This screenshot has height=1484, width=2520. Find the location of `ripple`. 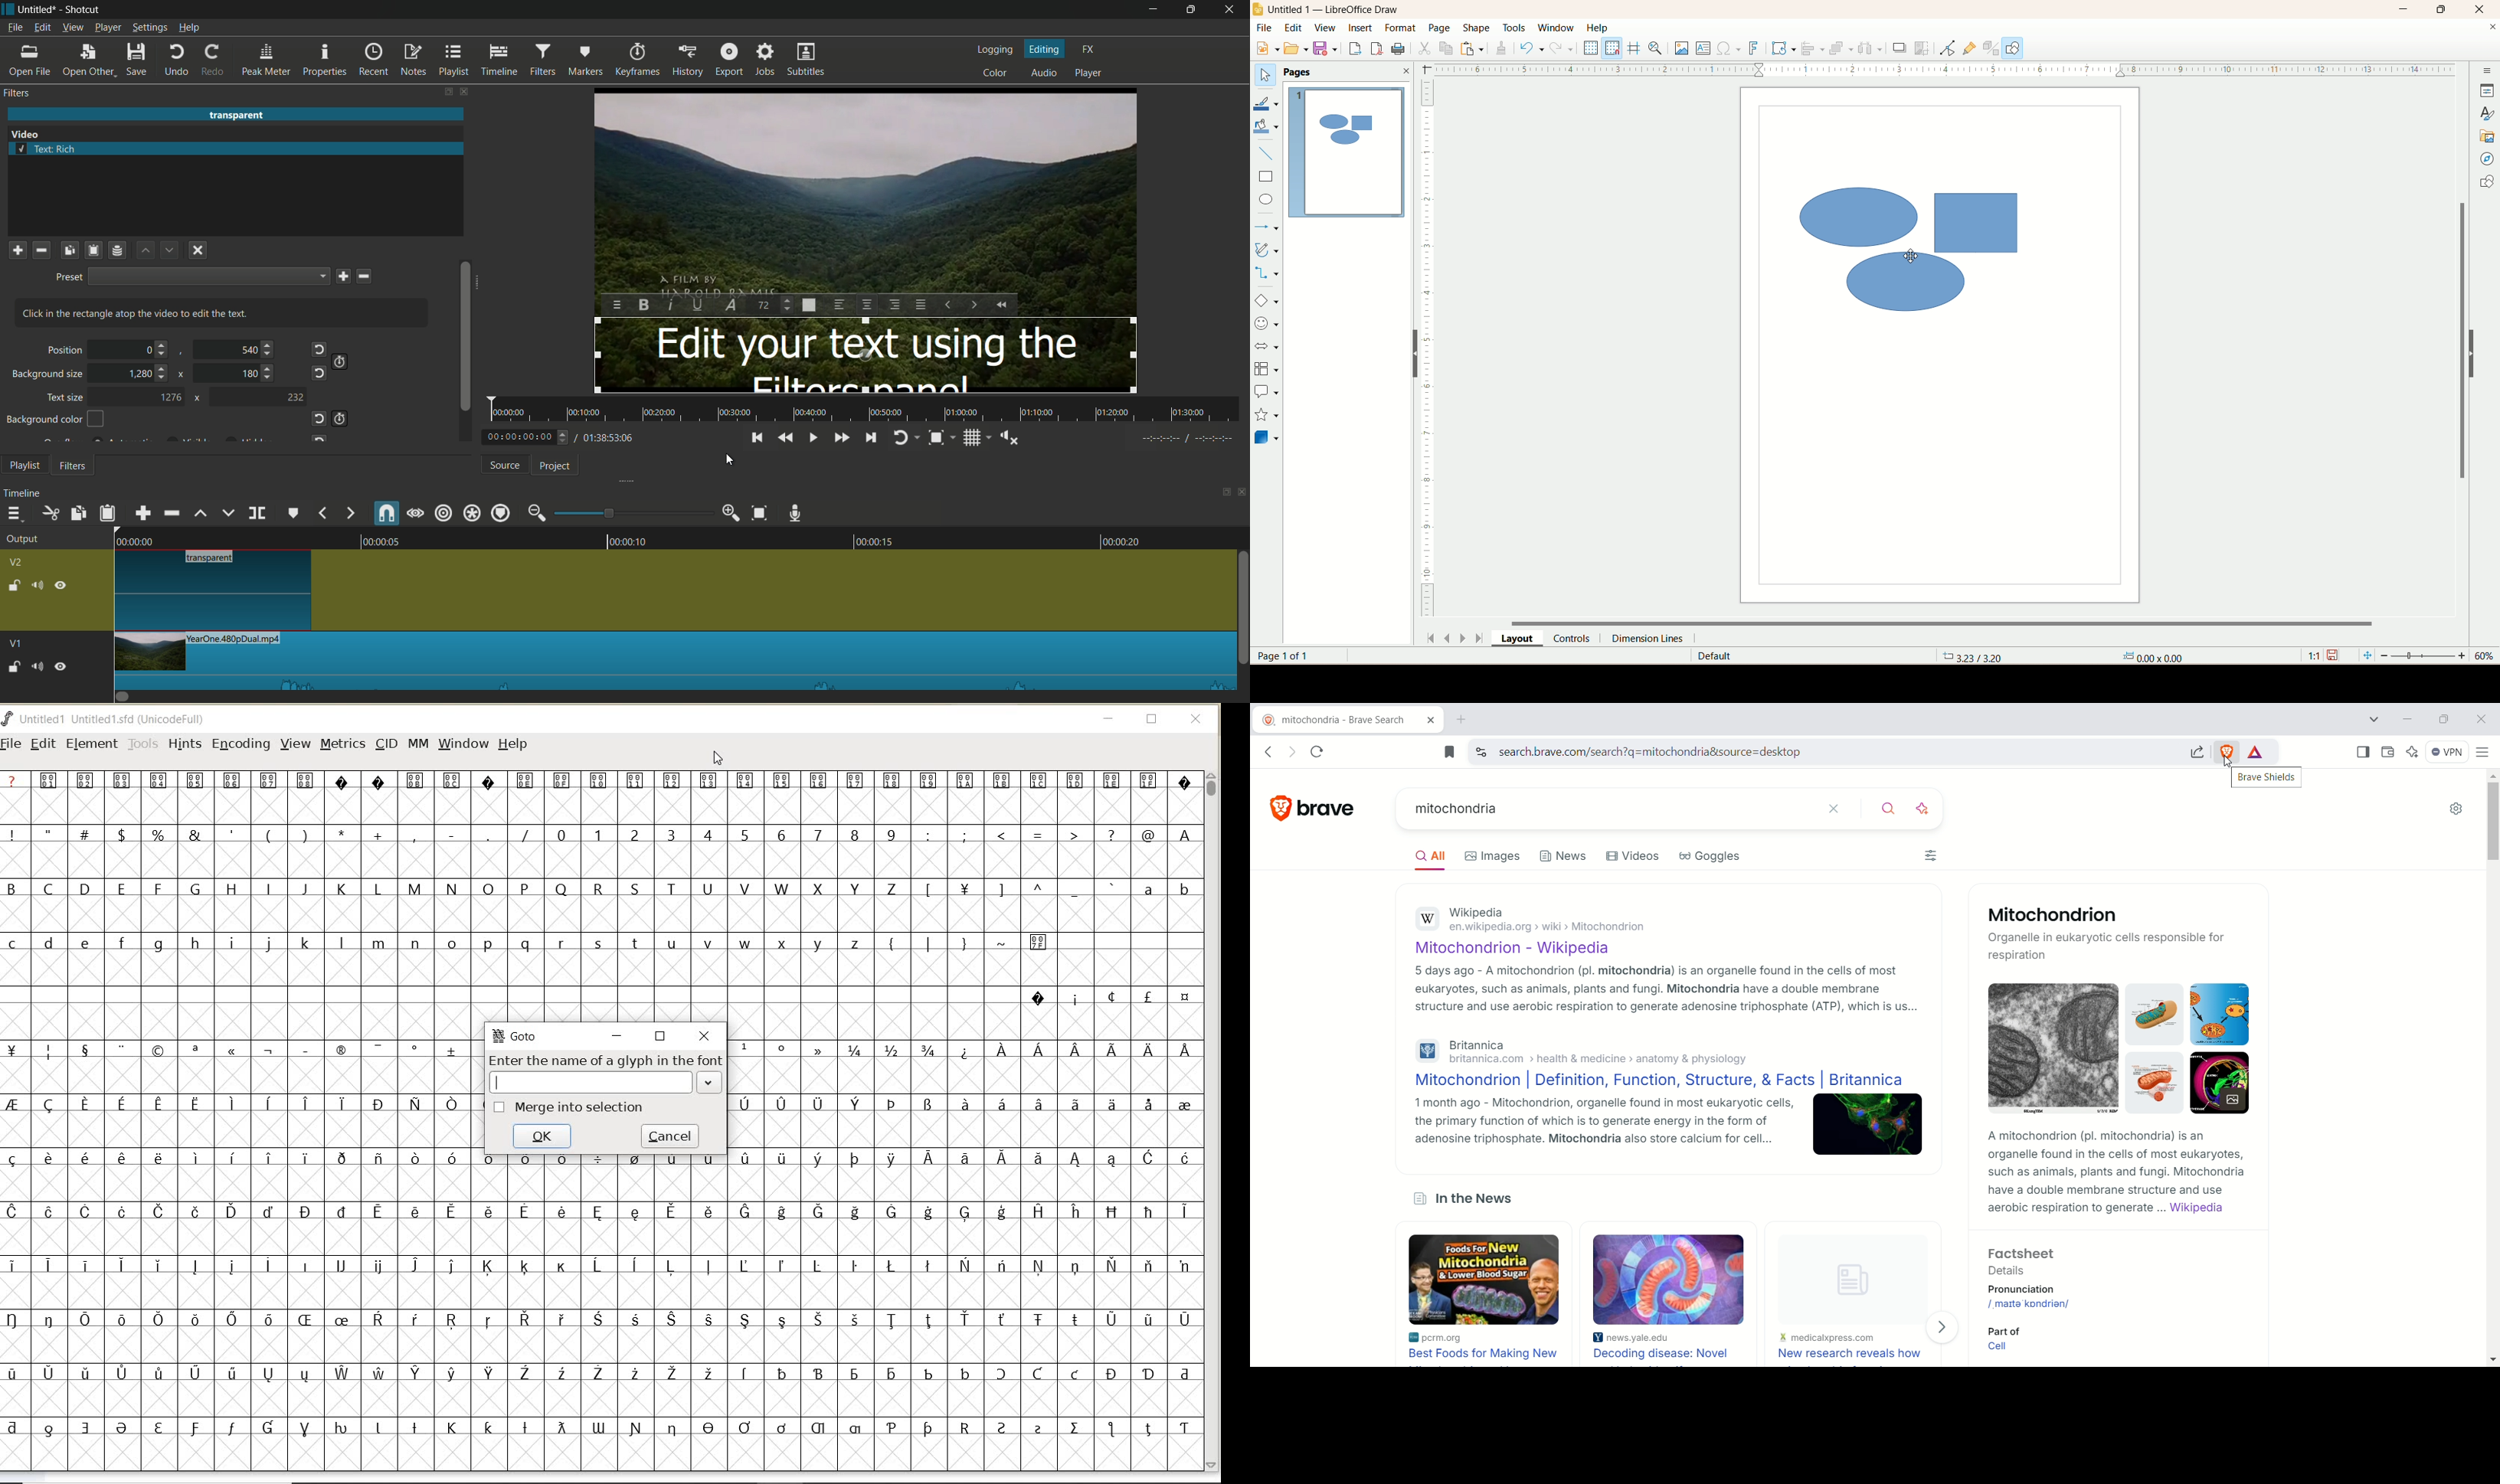

ripple is located at coordinates (445, 514).